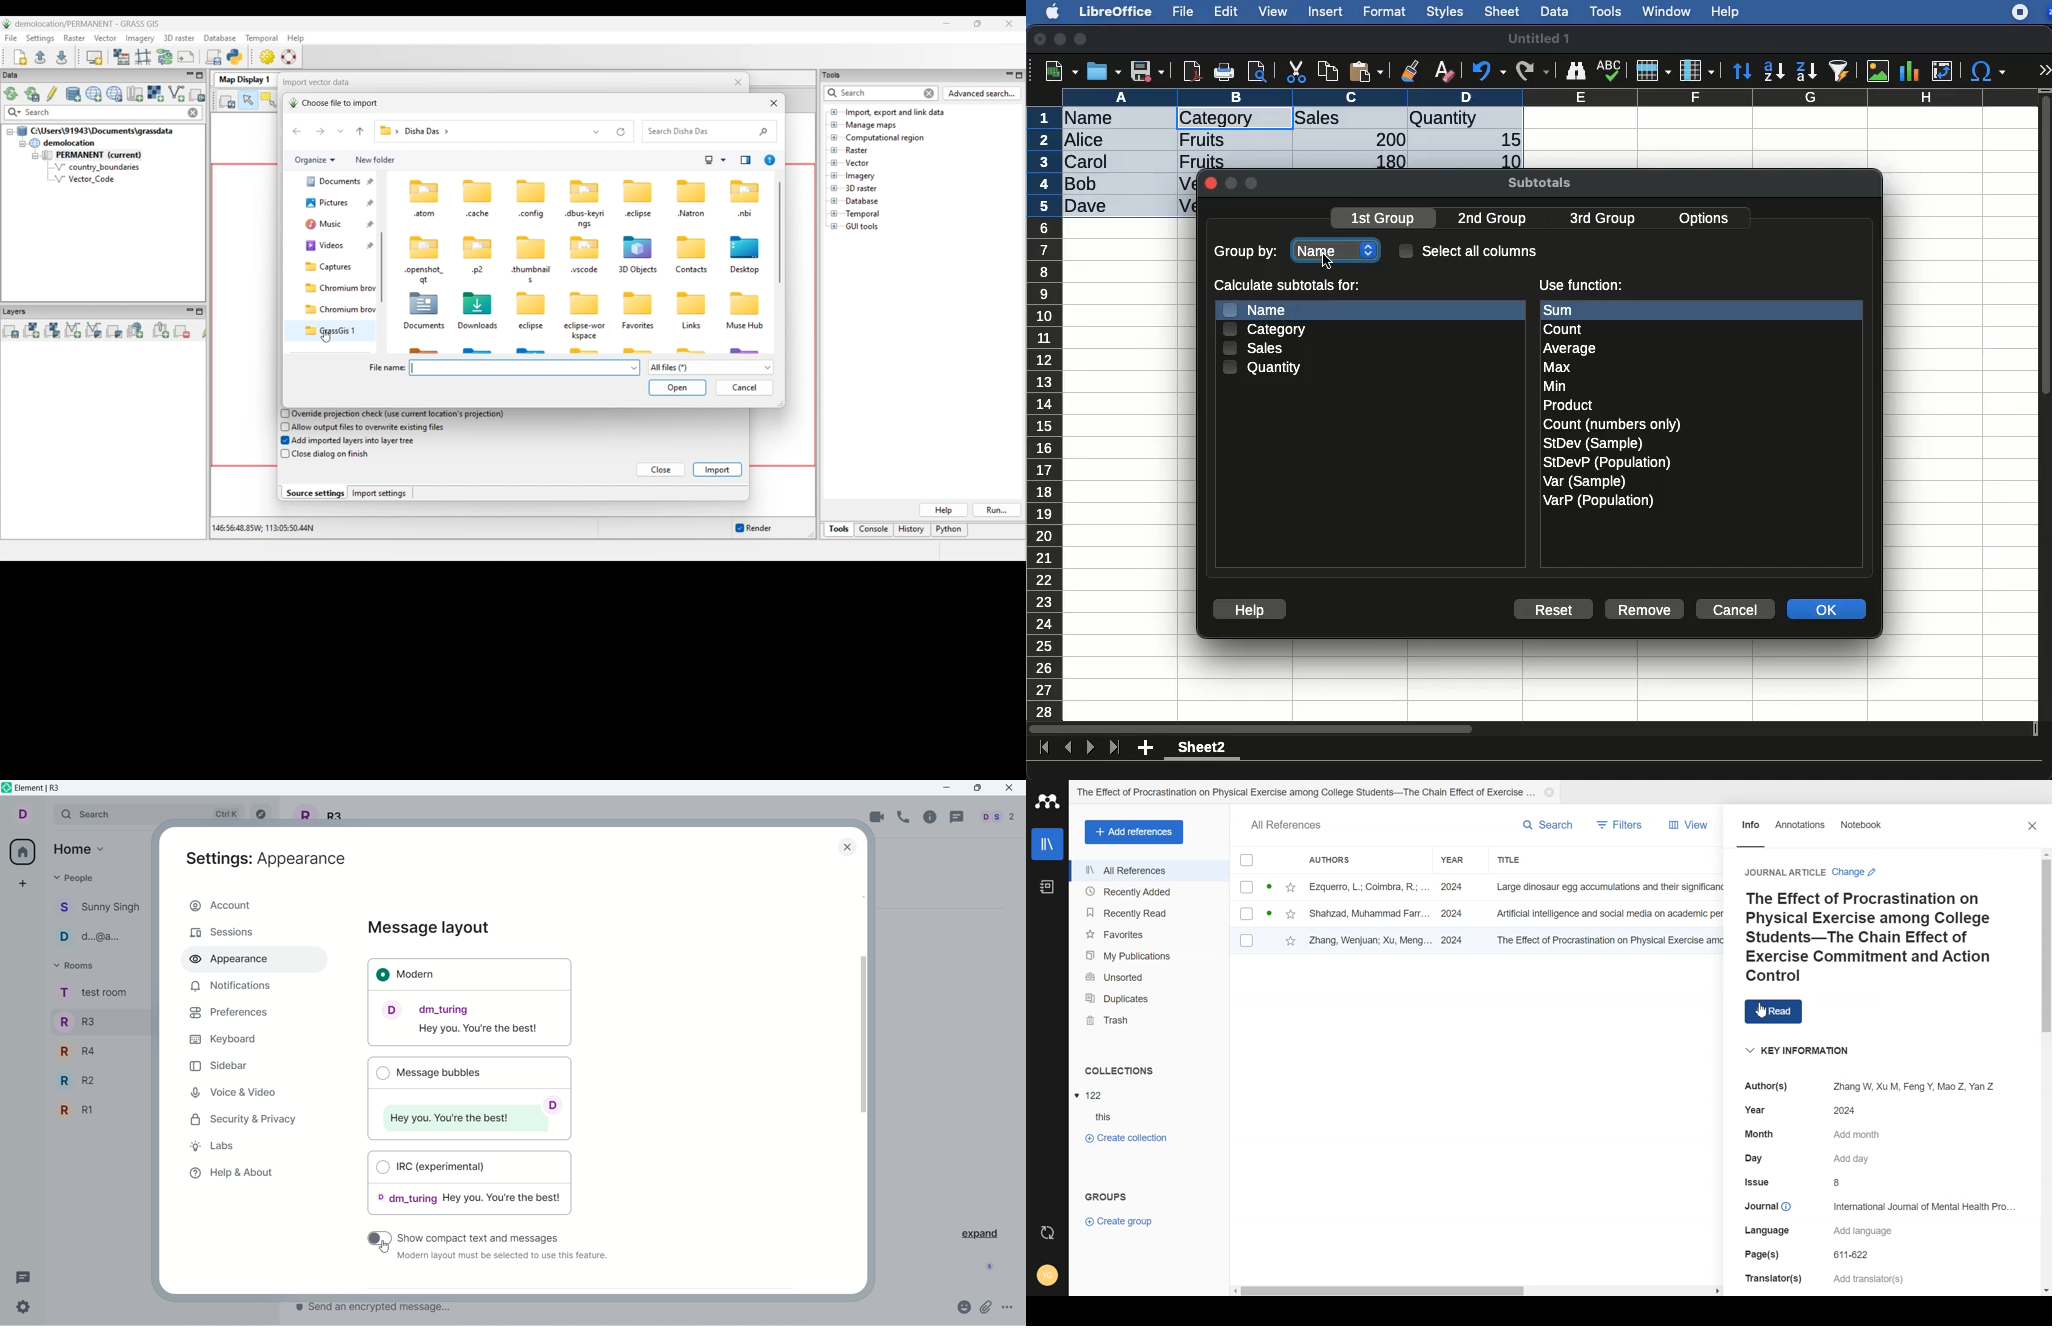 This screenshot has height=1344, width=2072. Describe the element at coordinates (1270, 911) in the screenshot. I see `Active` at that location.